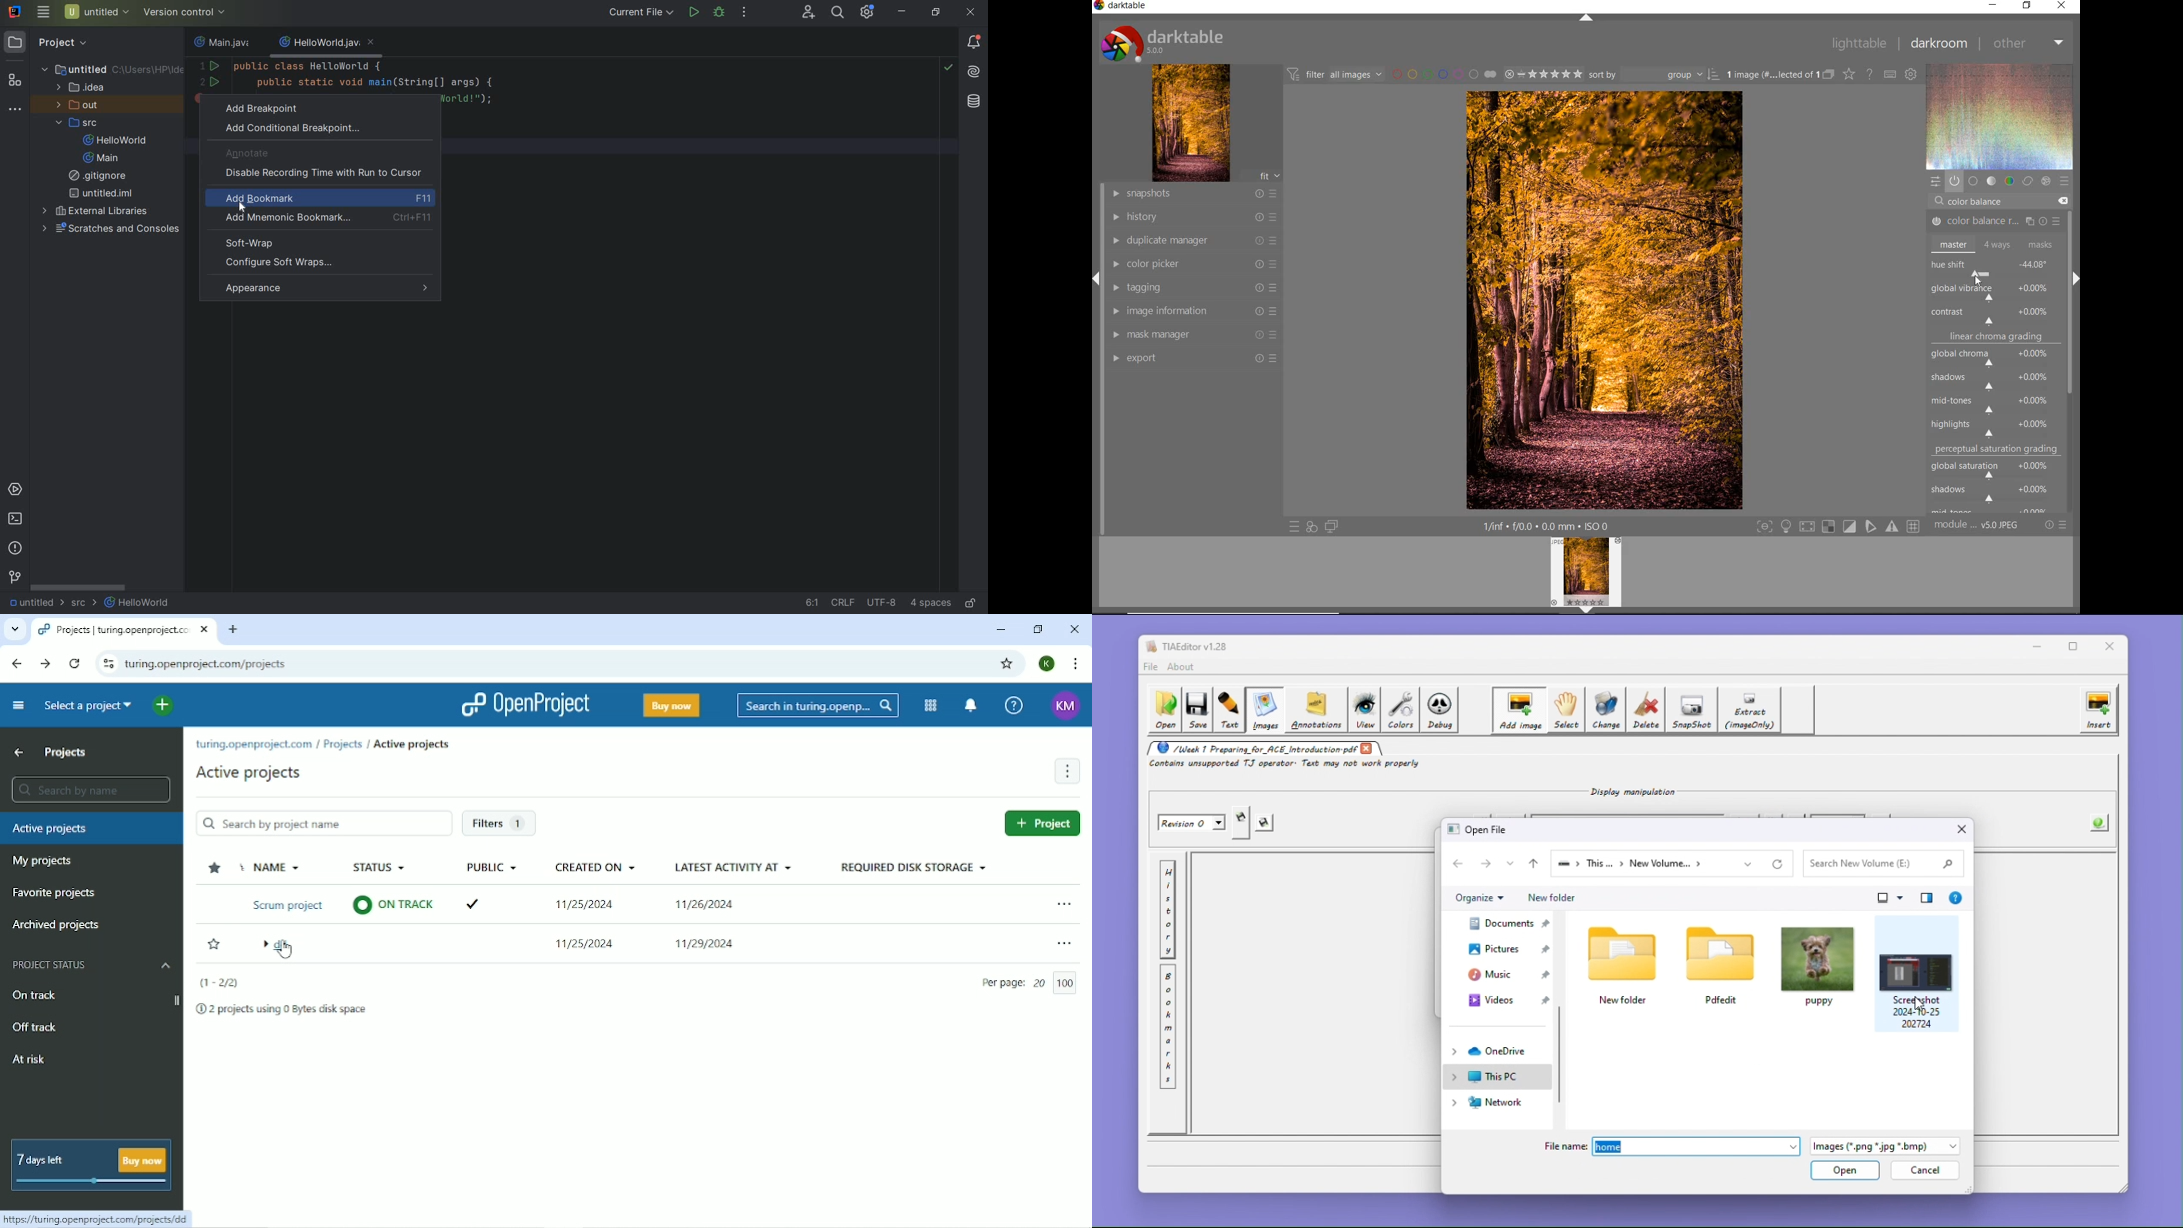 This screenshot has height=1232, width=2184. I want to click on Open menu, so click(1059, 943).